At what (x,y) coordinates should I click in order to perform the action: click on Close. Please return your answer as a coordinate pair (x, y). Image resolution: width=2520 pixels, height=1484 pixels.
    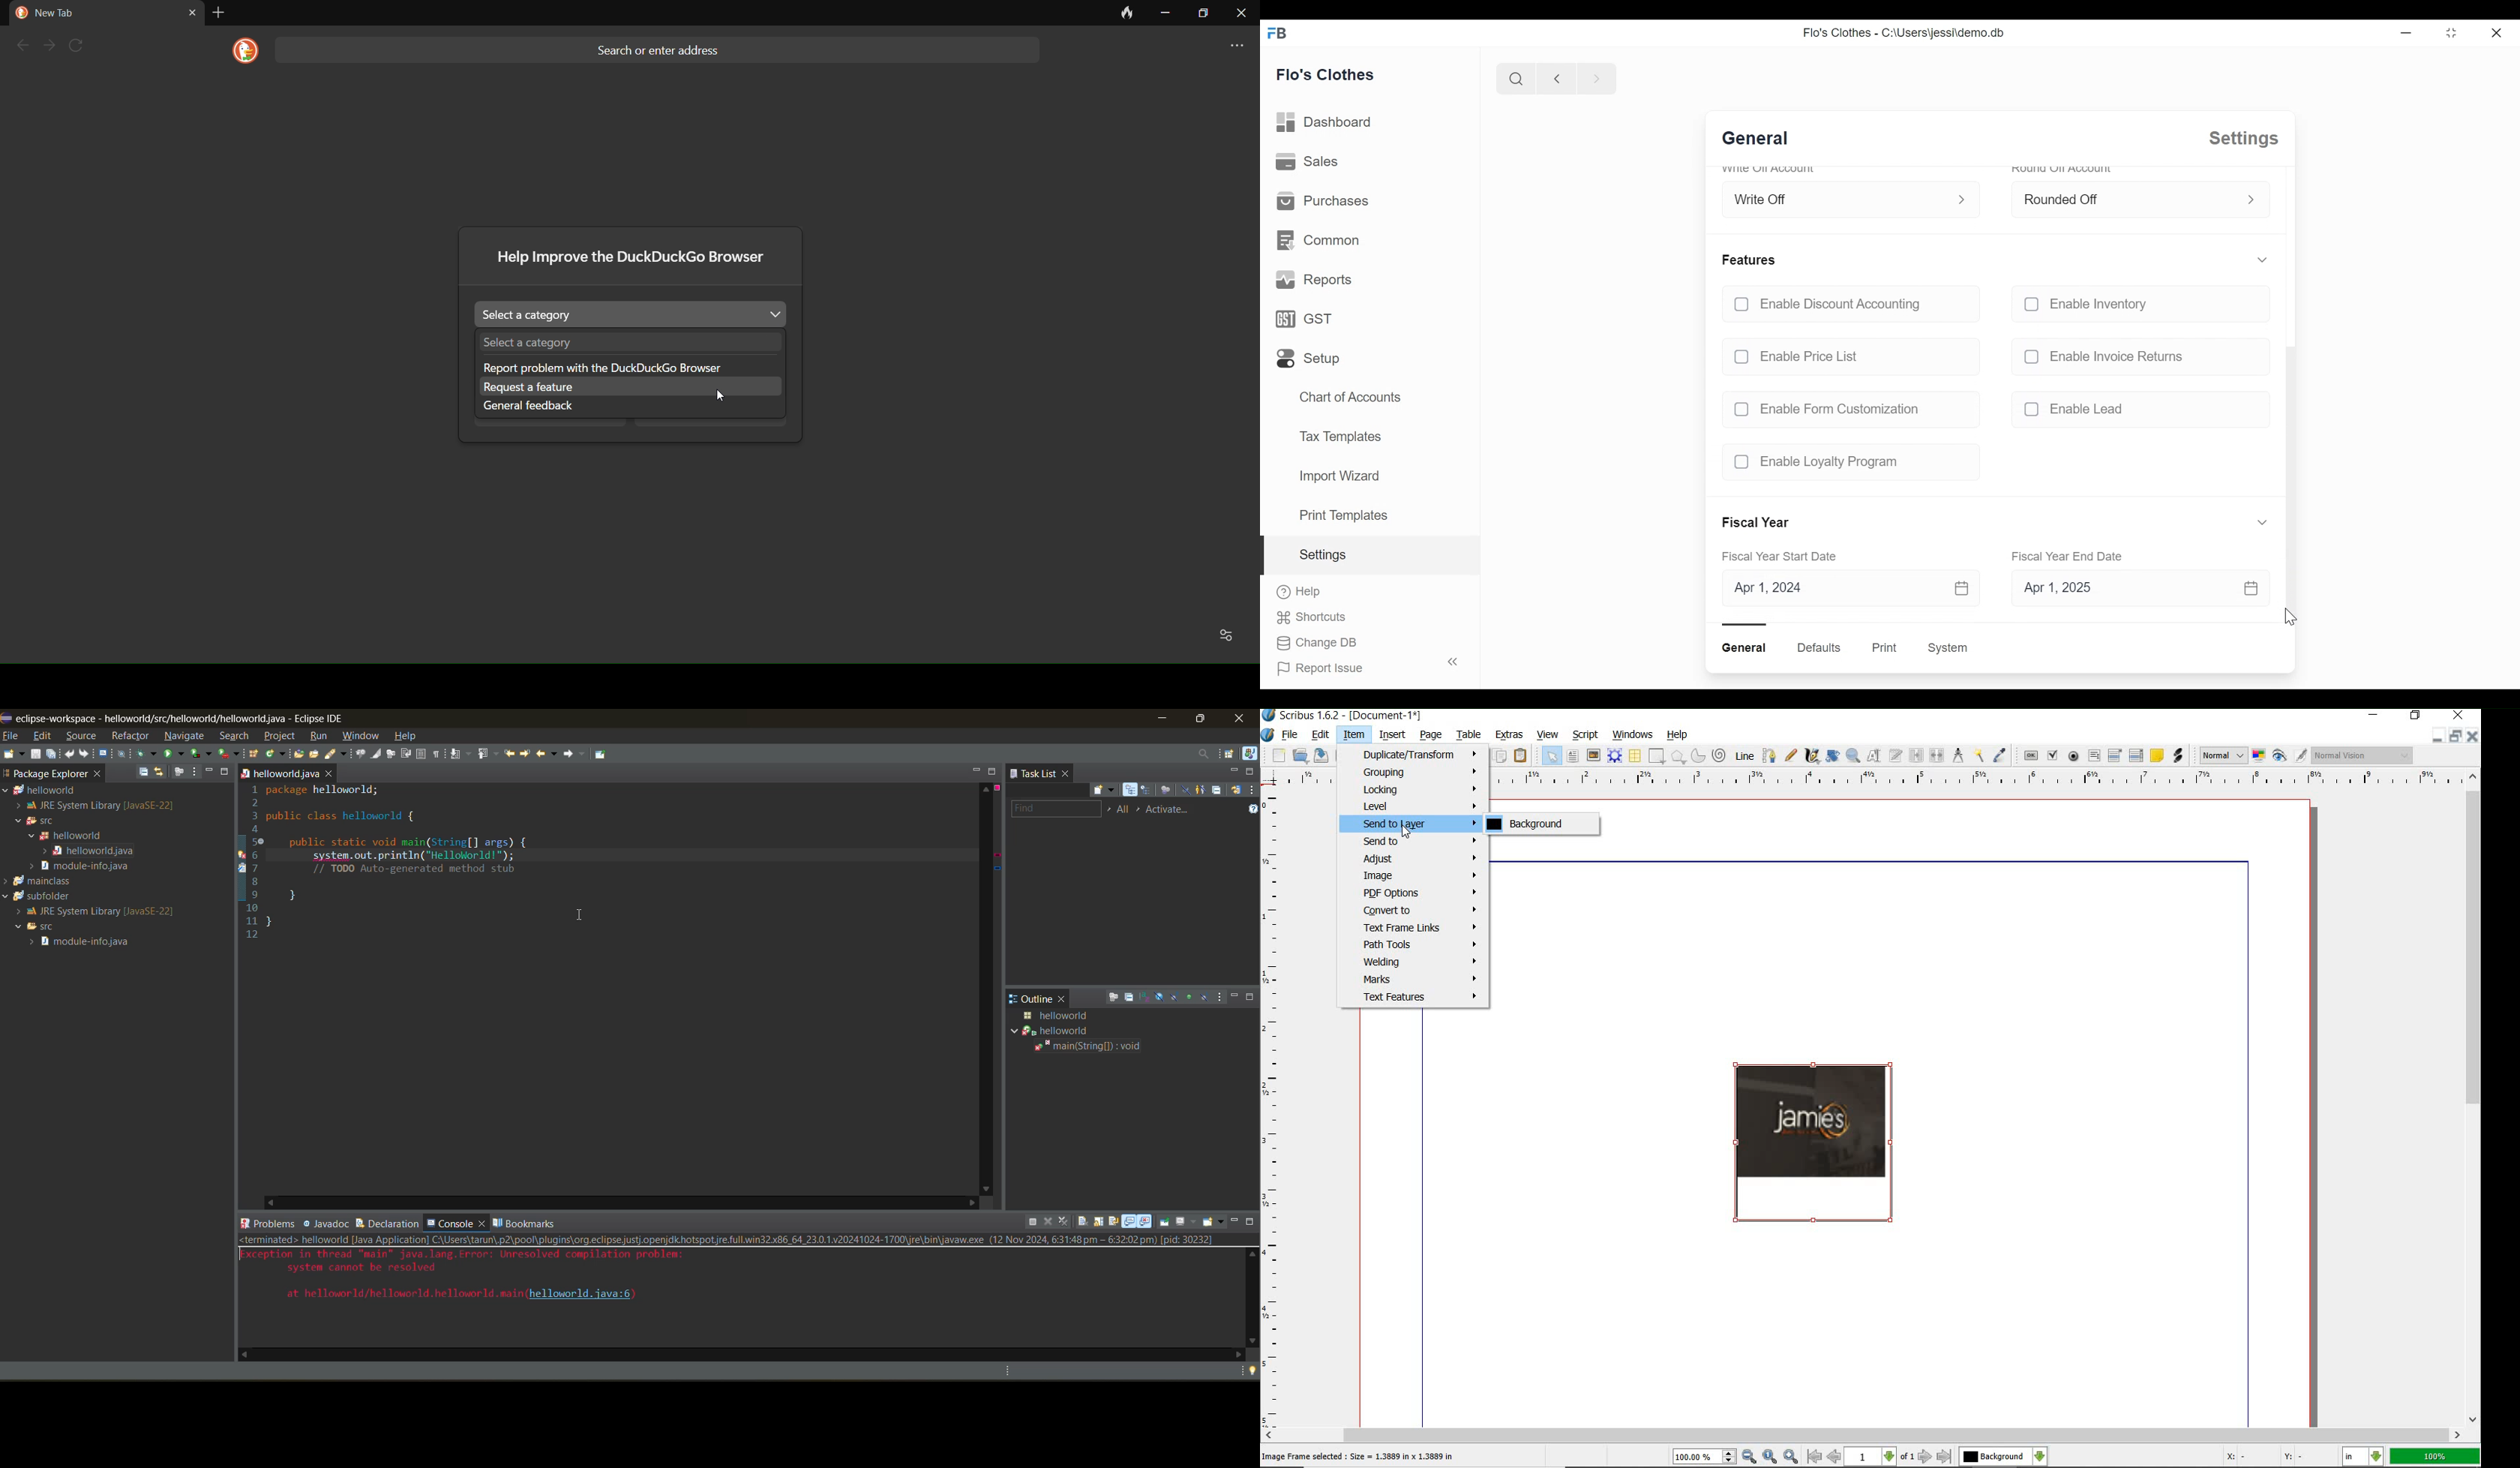
    Looking at the image, I should click on (2474, 736).